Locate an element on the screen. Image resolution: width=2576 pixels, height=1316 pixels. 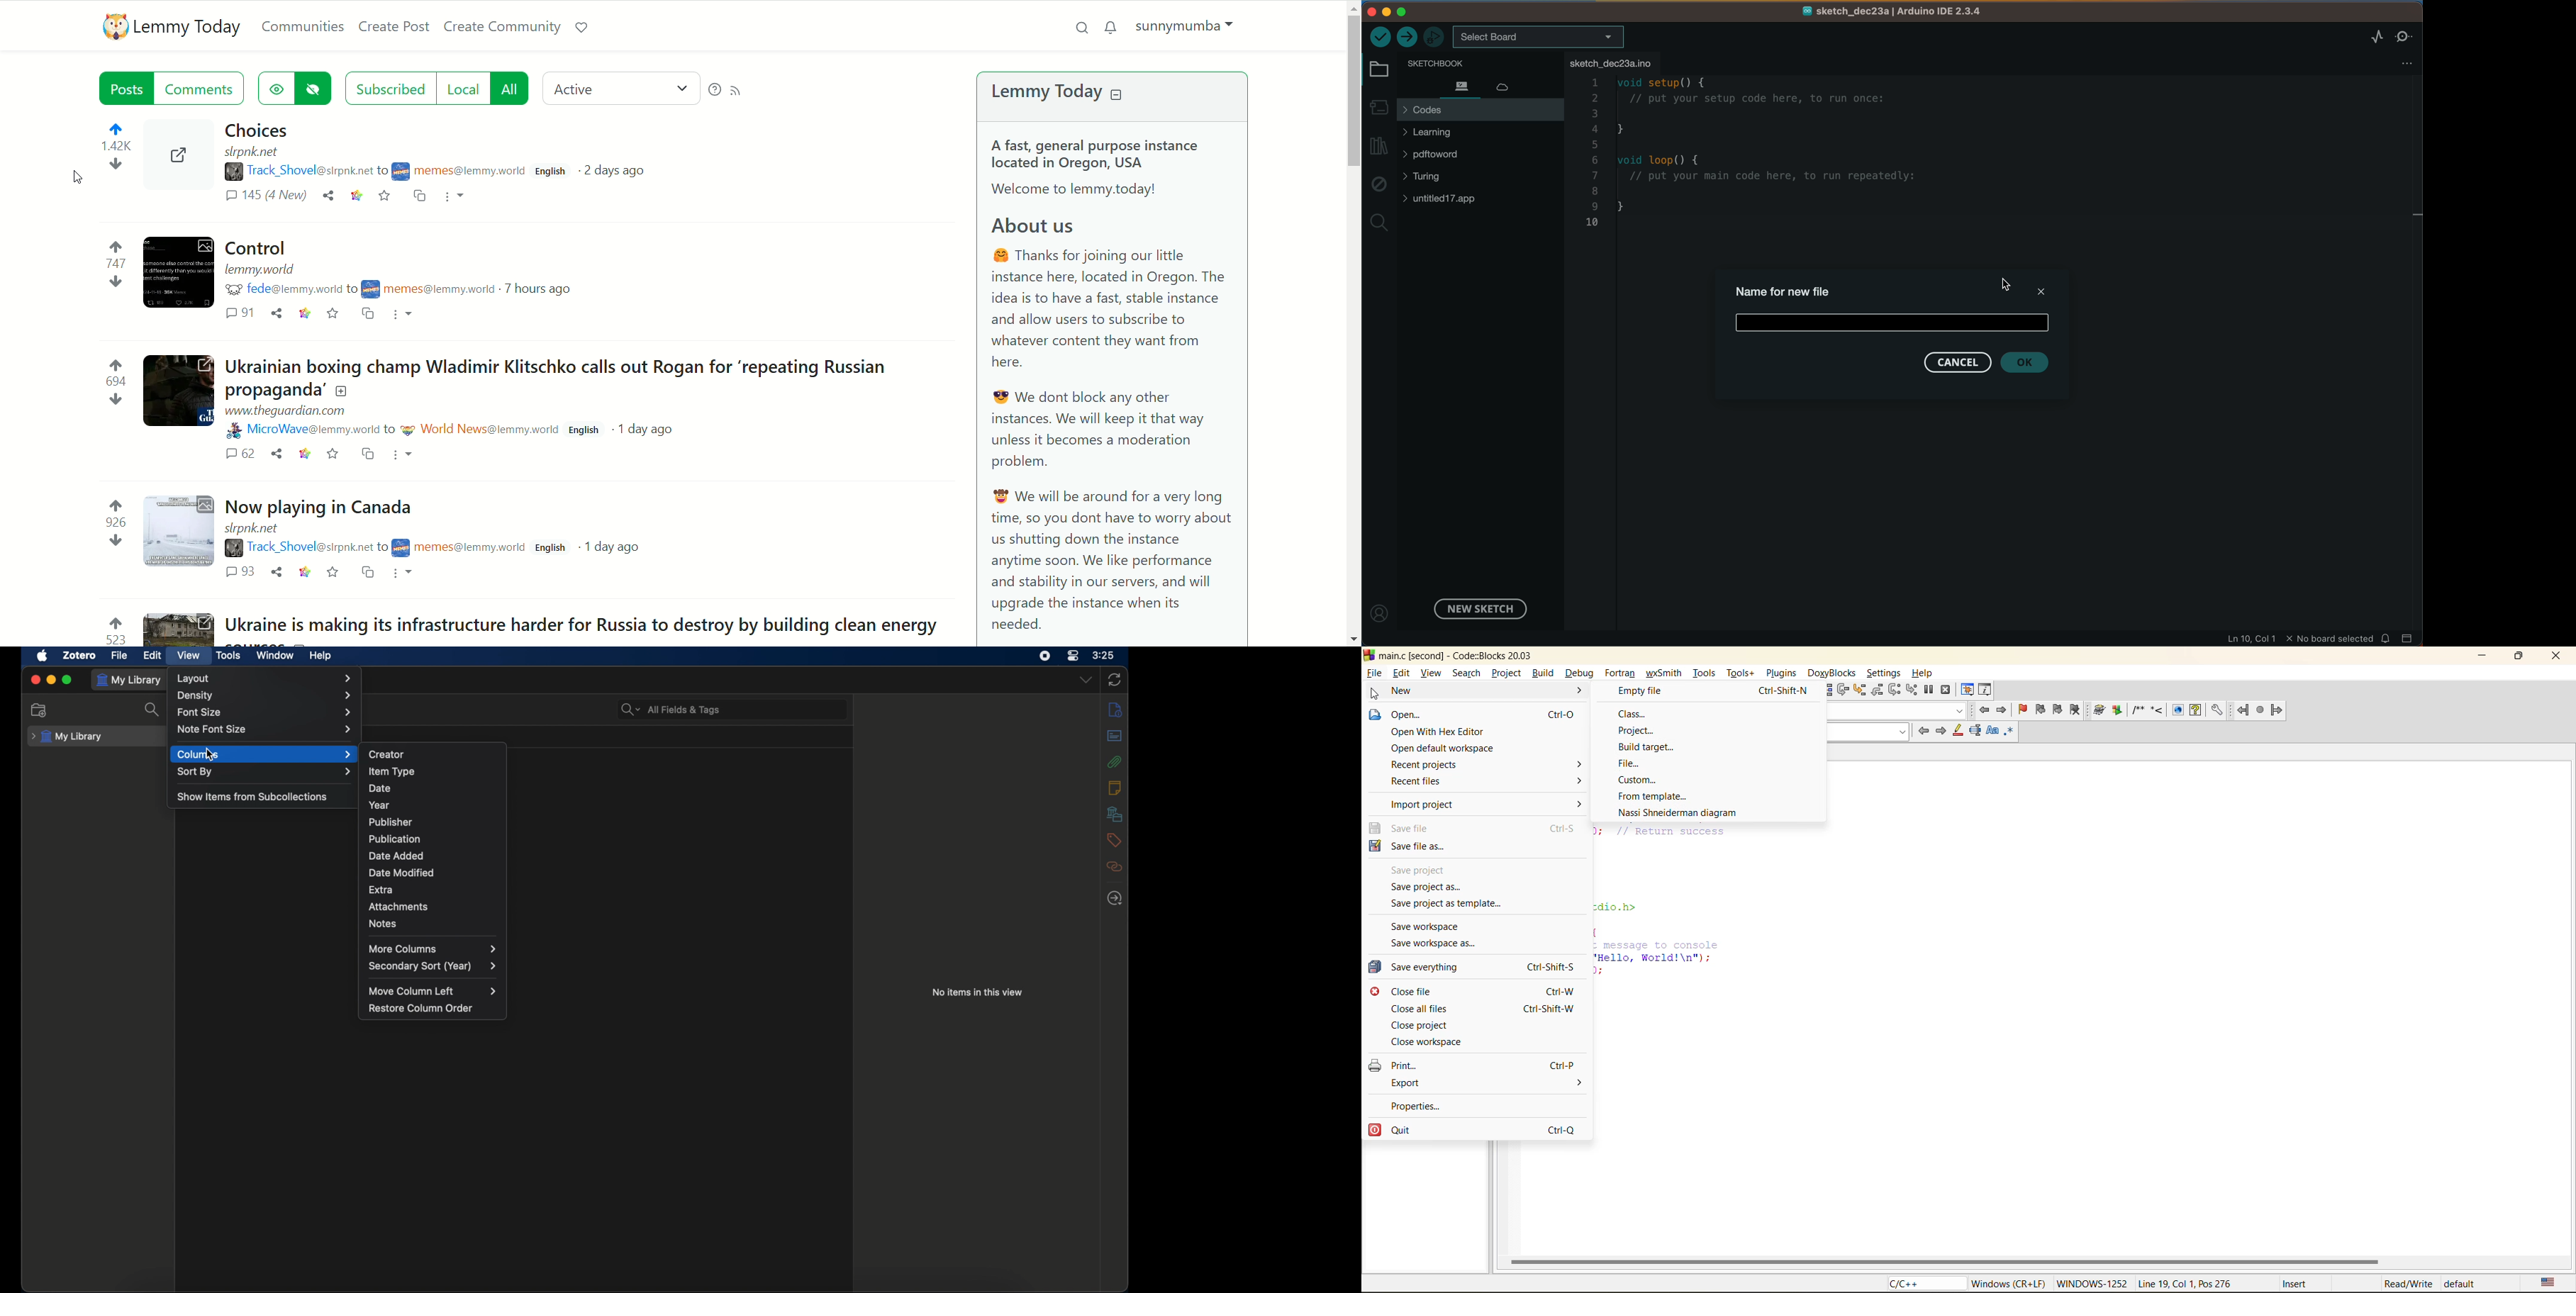
poster image is located at coordinates (233, 172).